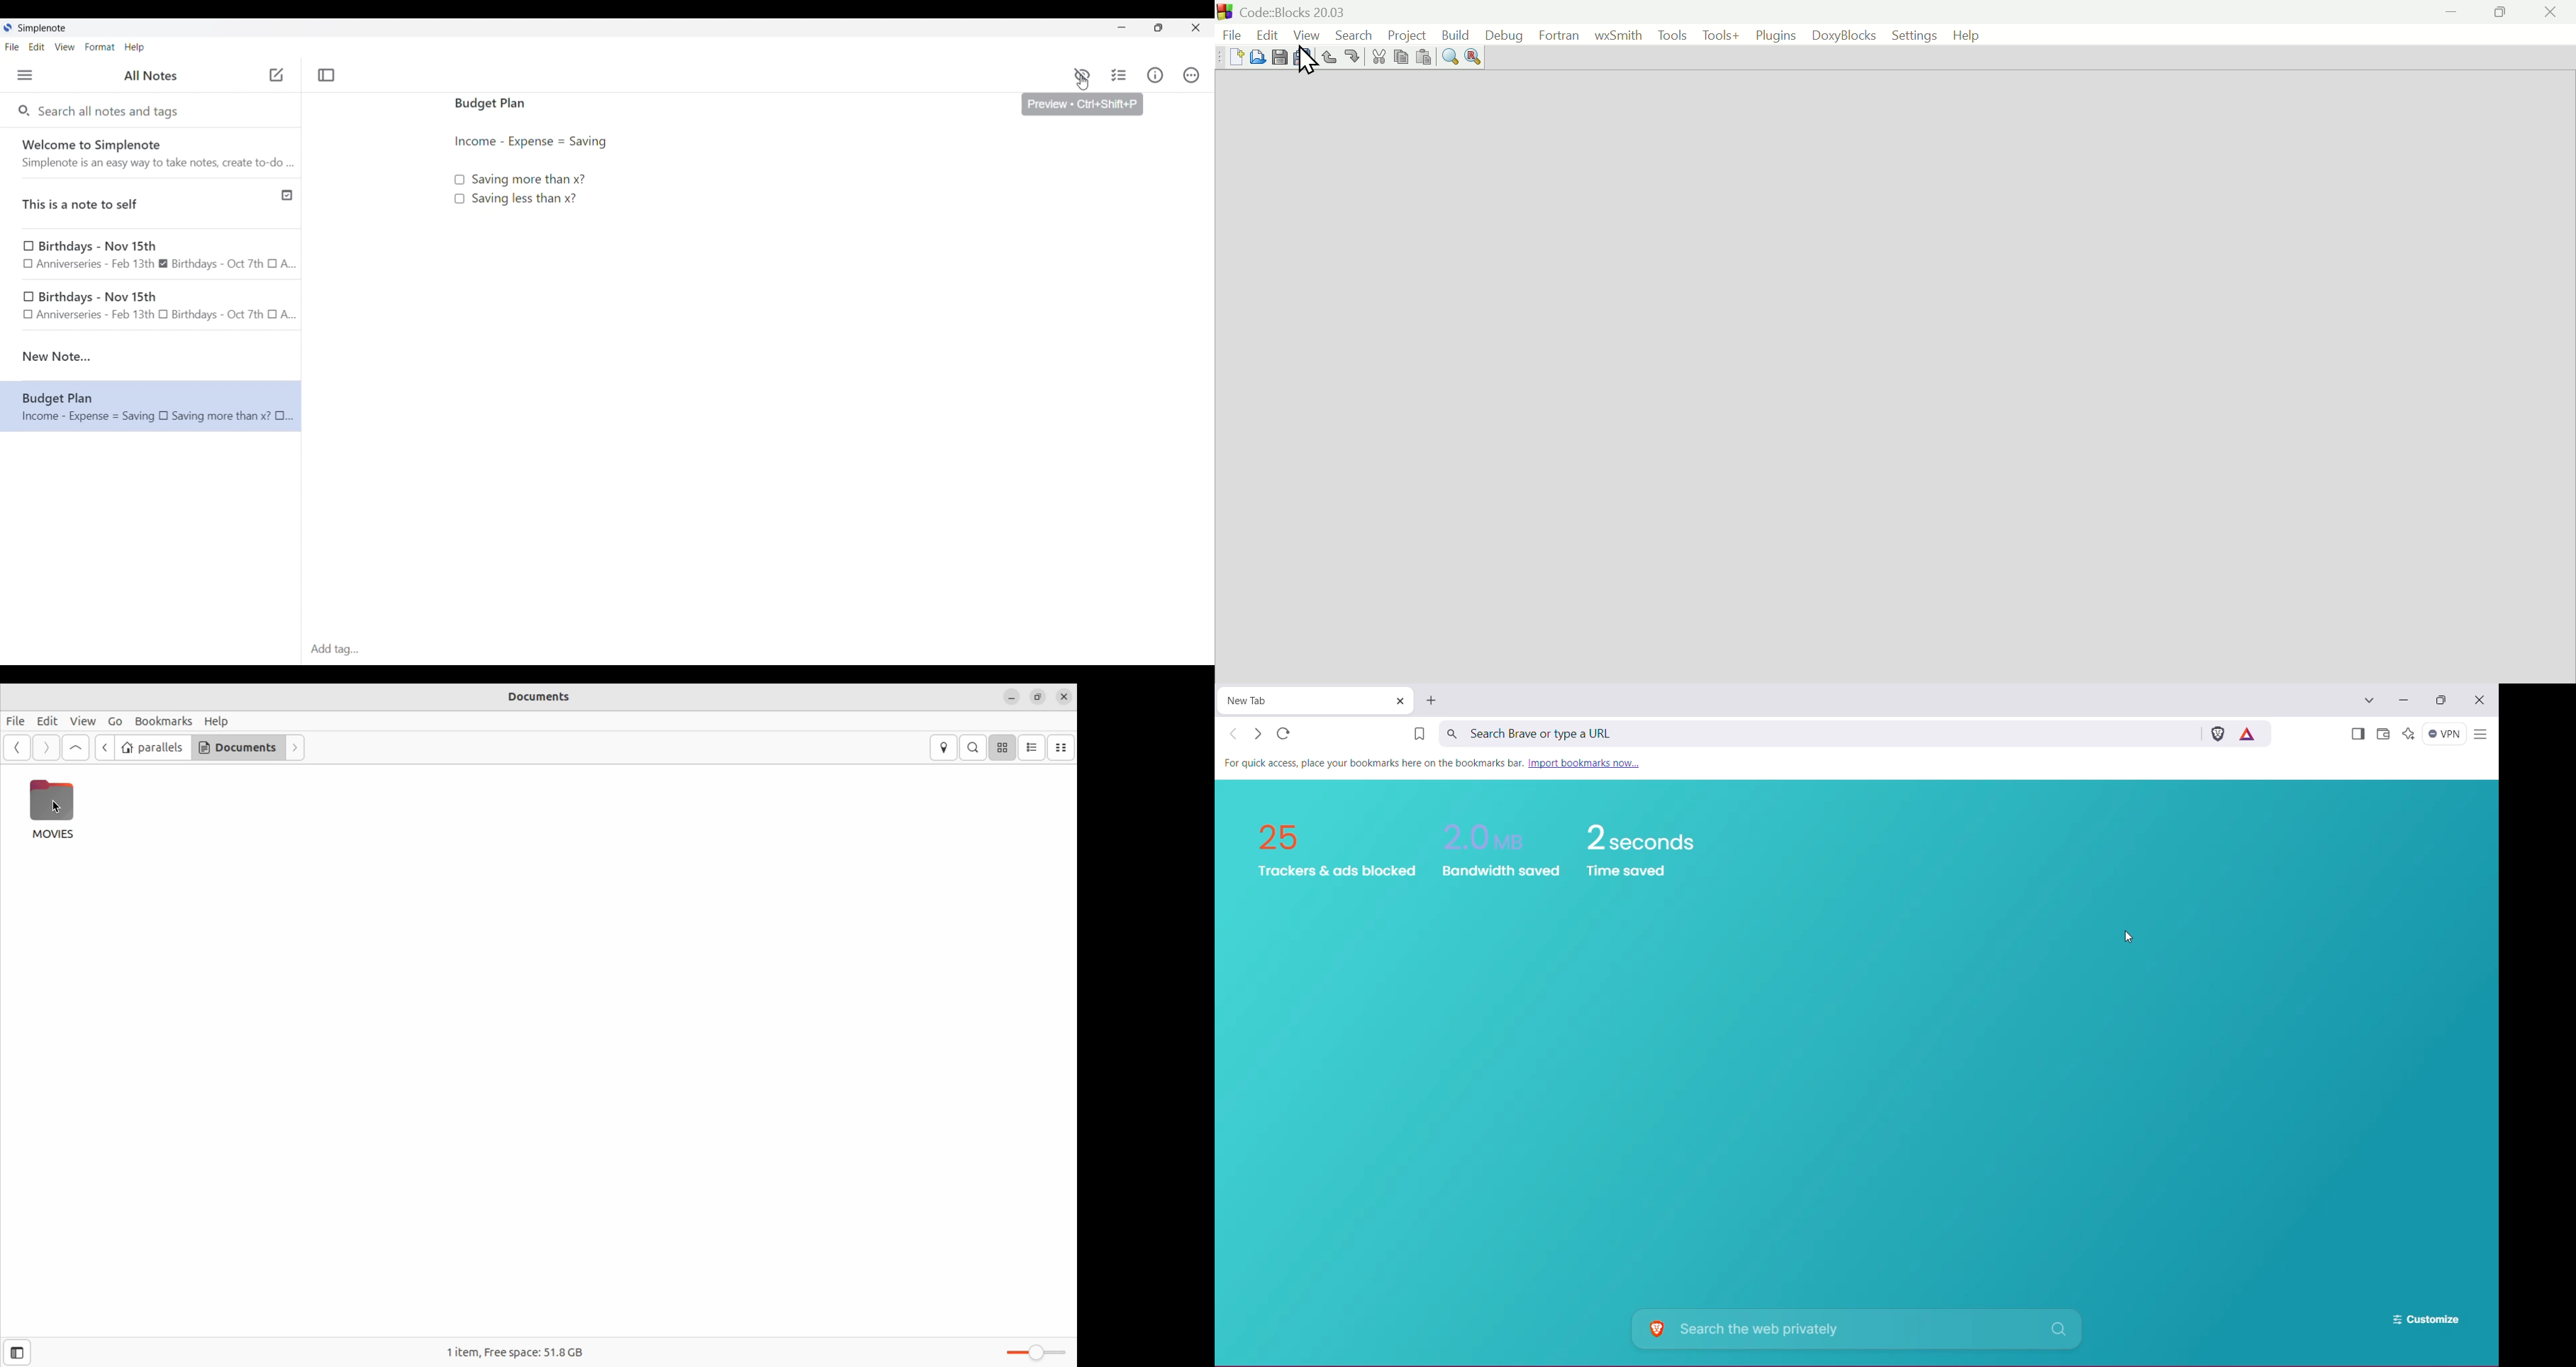 The width and height of the screenshot is (2576, 1372). Describe the element at coordinates (1267, 34) in the screenshot. I see `Edit` at that location.